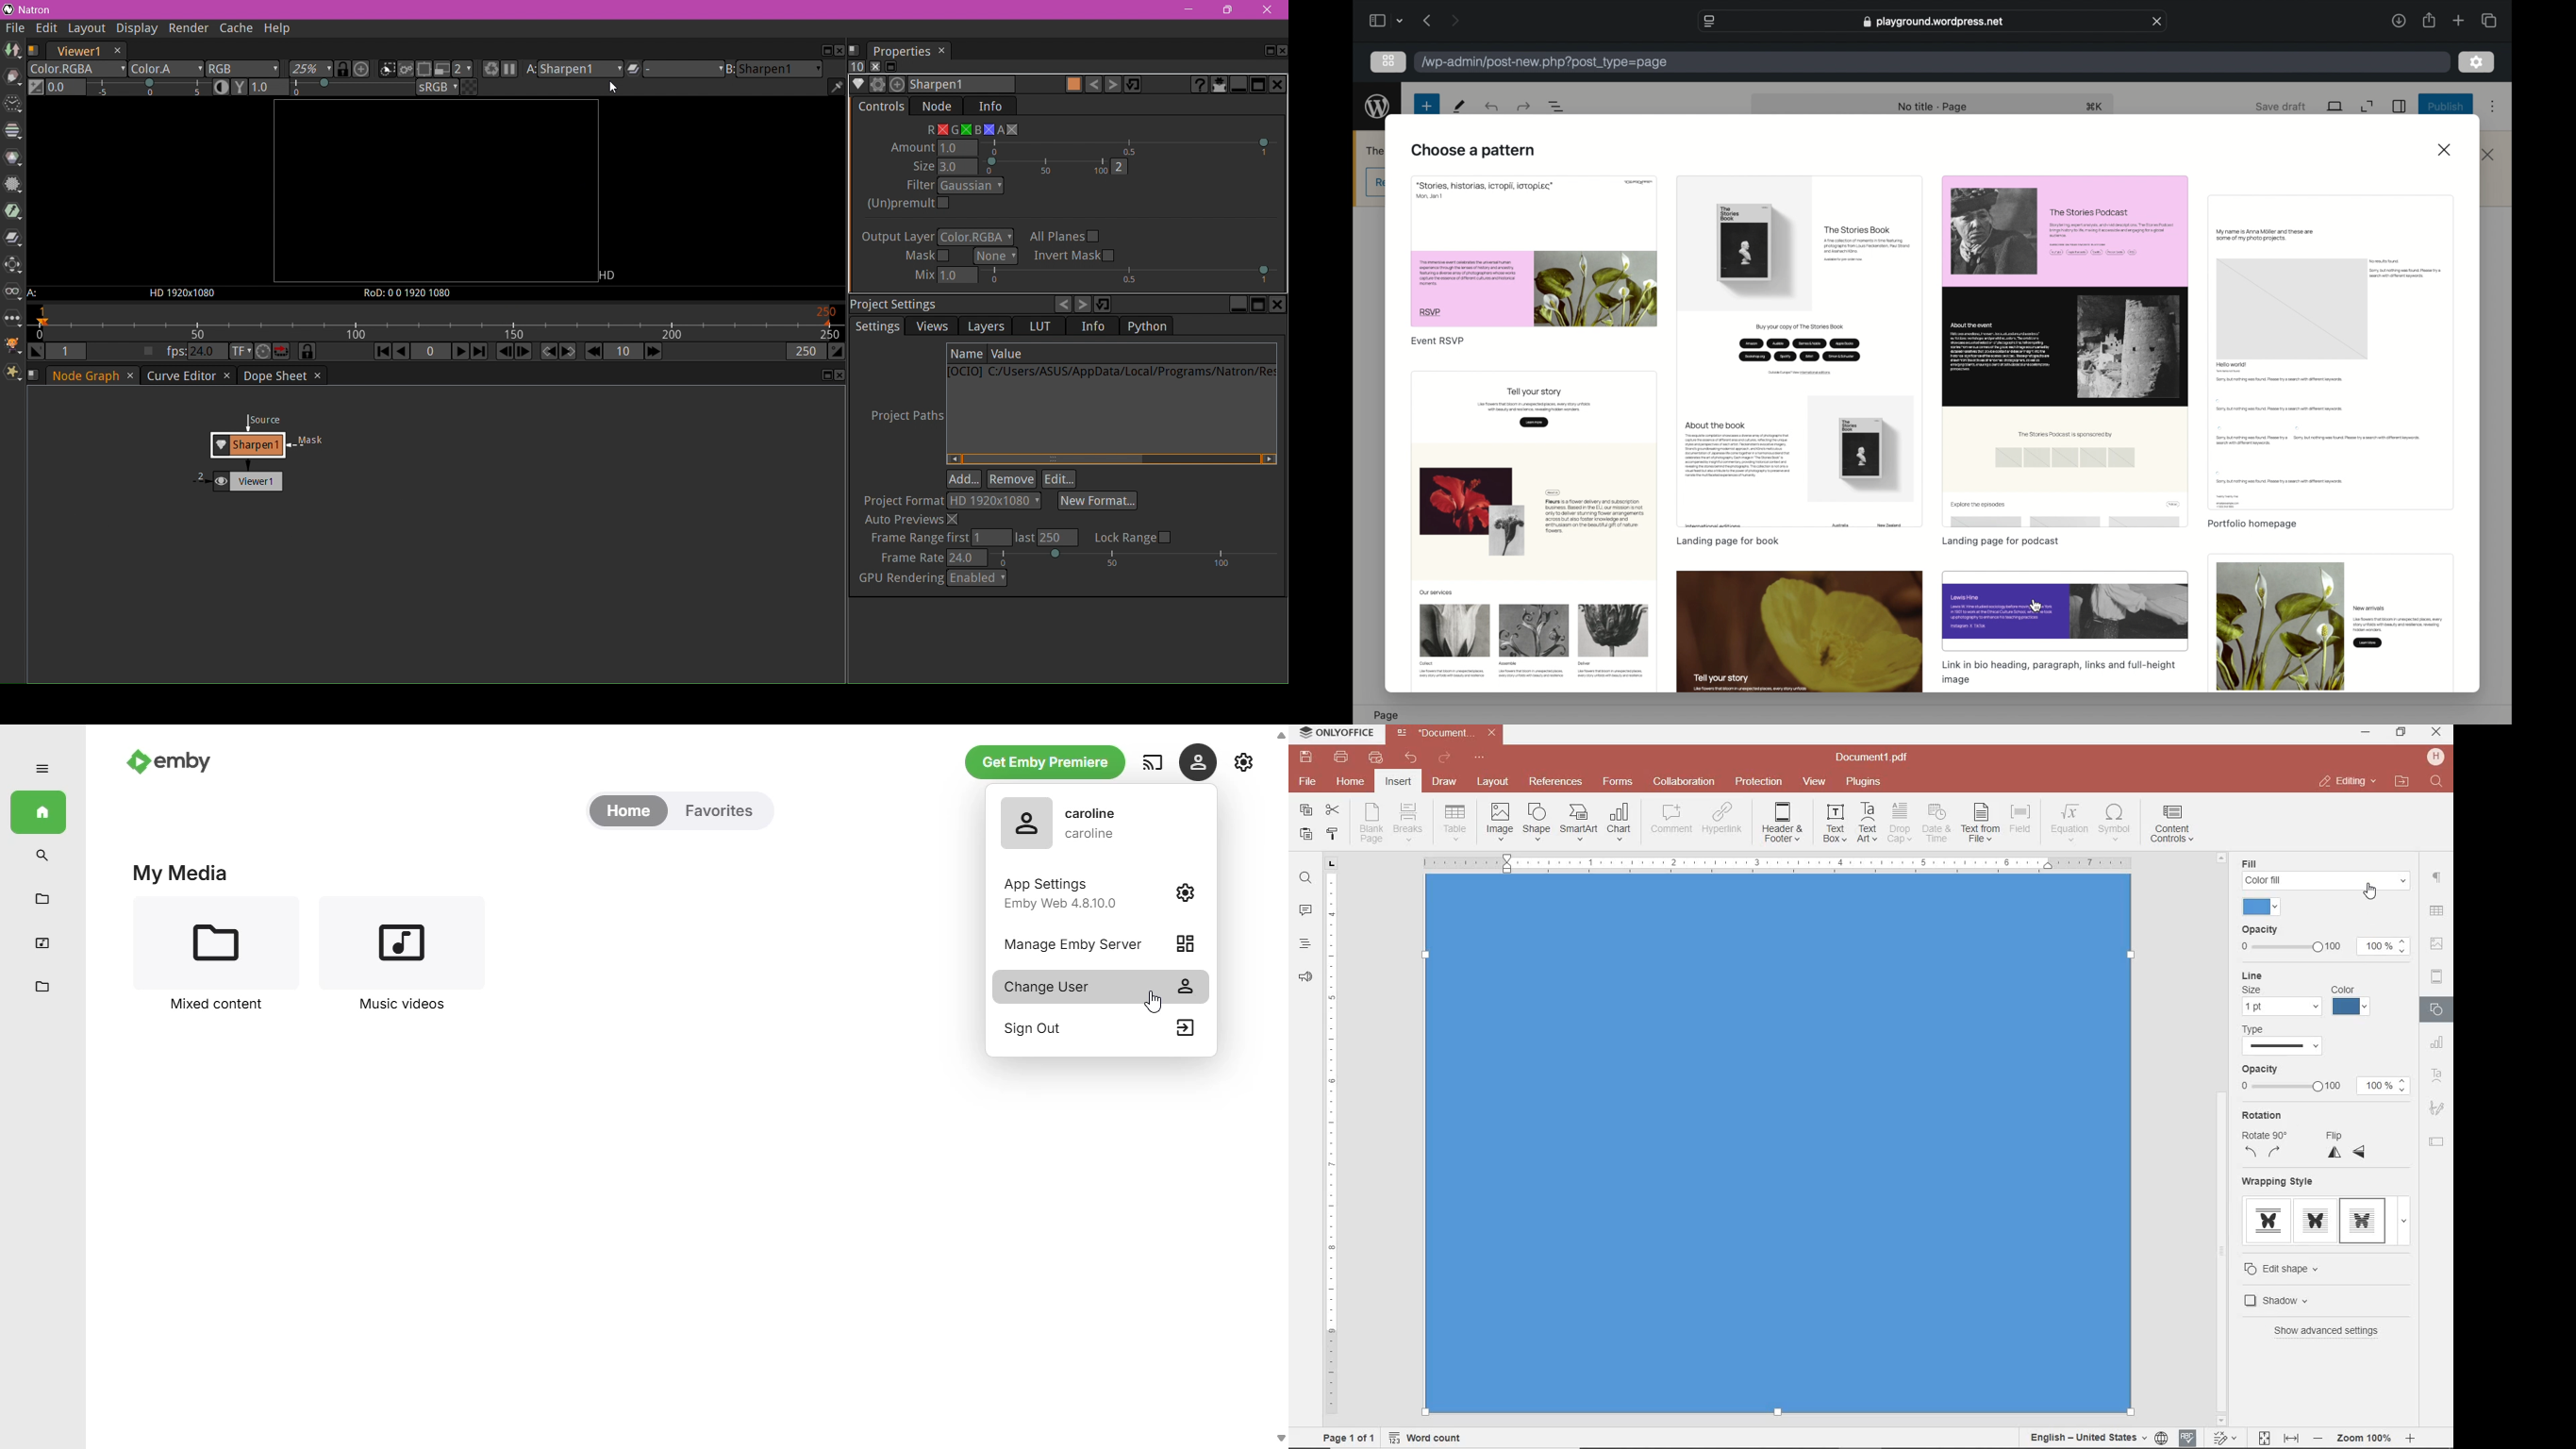  What do you see at coordinates (2399, 106) in the screenshot?
I see `settings` at bounding box center [2399, 106].